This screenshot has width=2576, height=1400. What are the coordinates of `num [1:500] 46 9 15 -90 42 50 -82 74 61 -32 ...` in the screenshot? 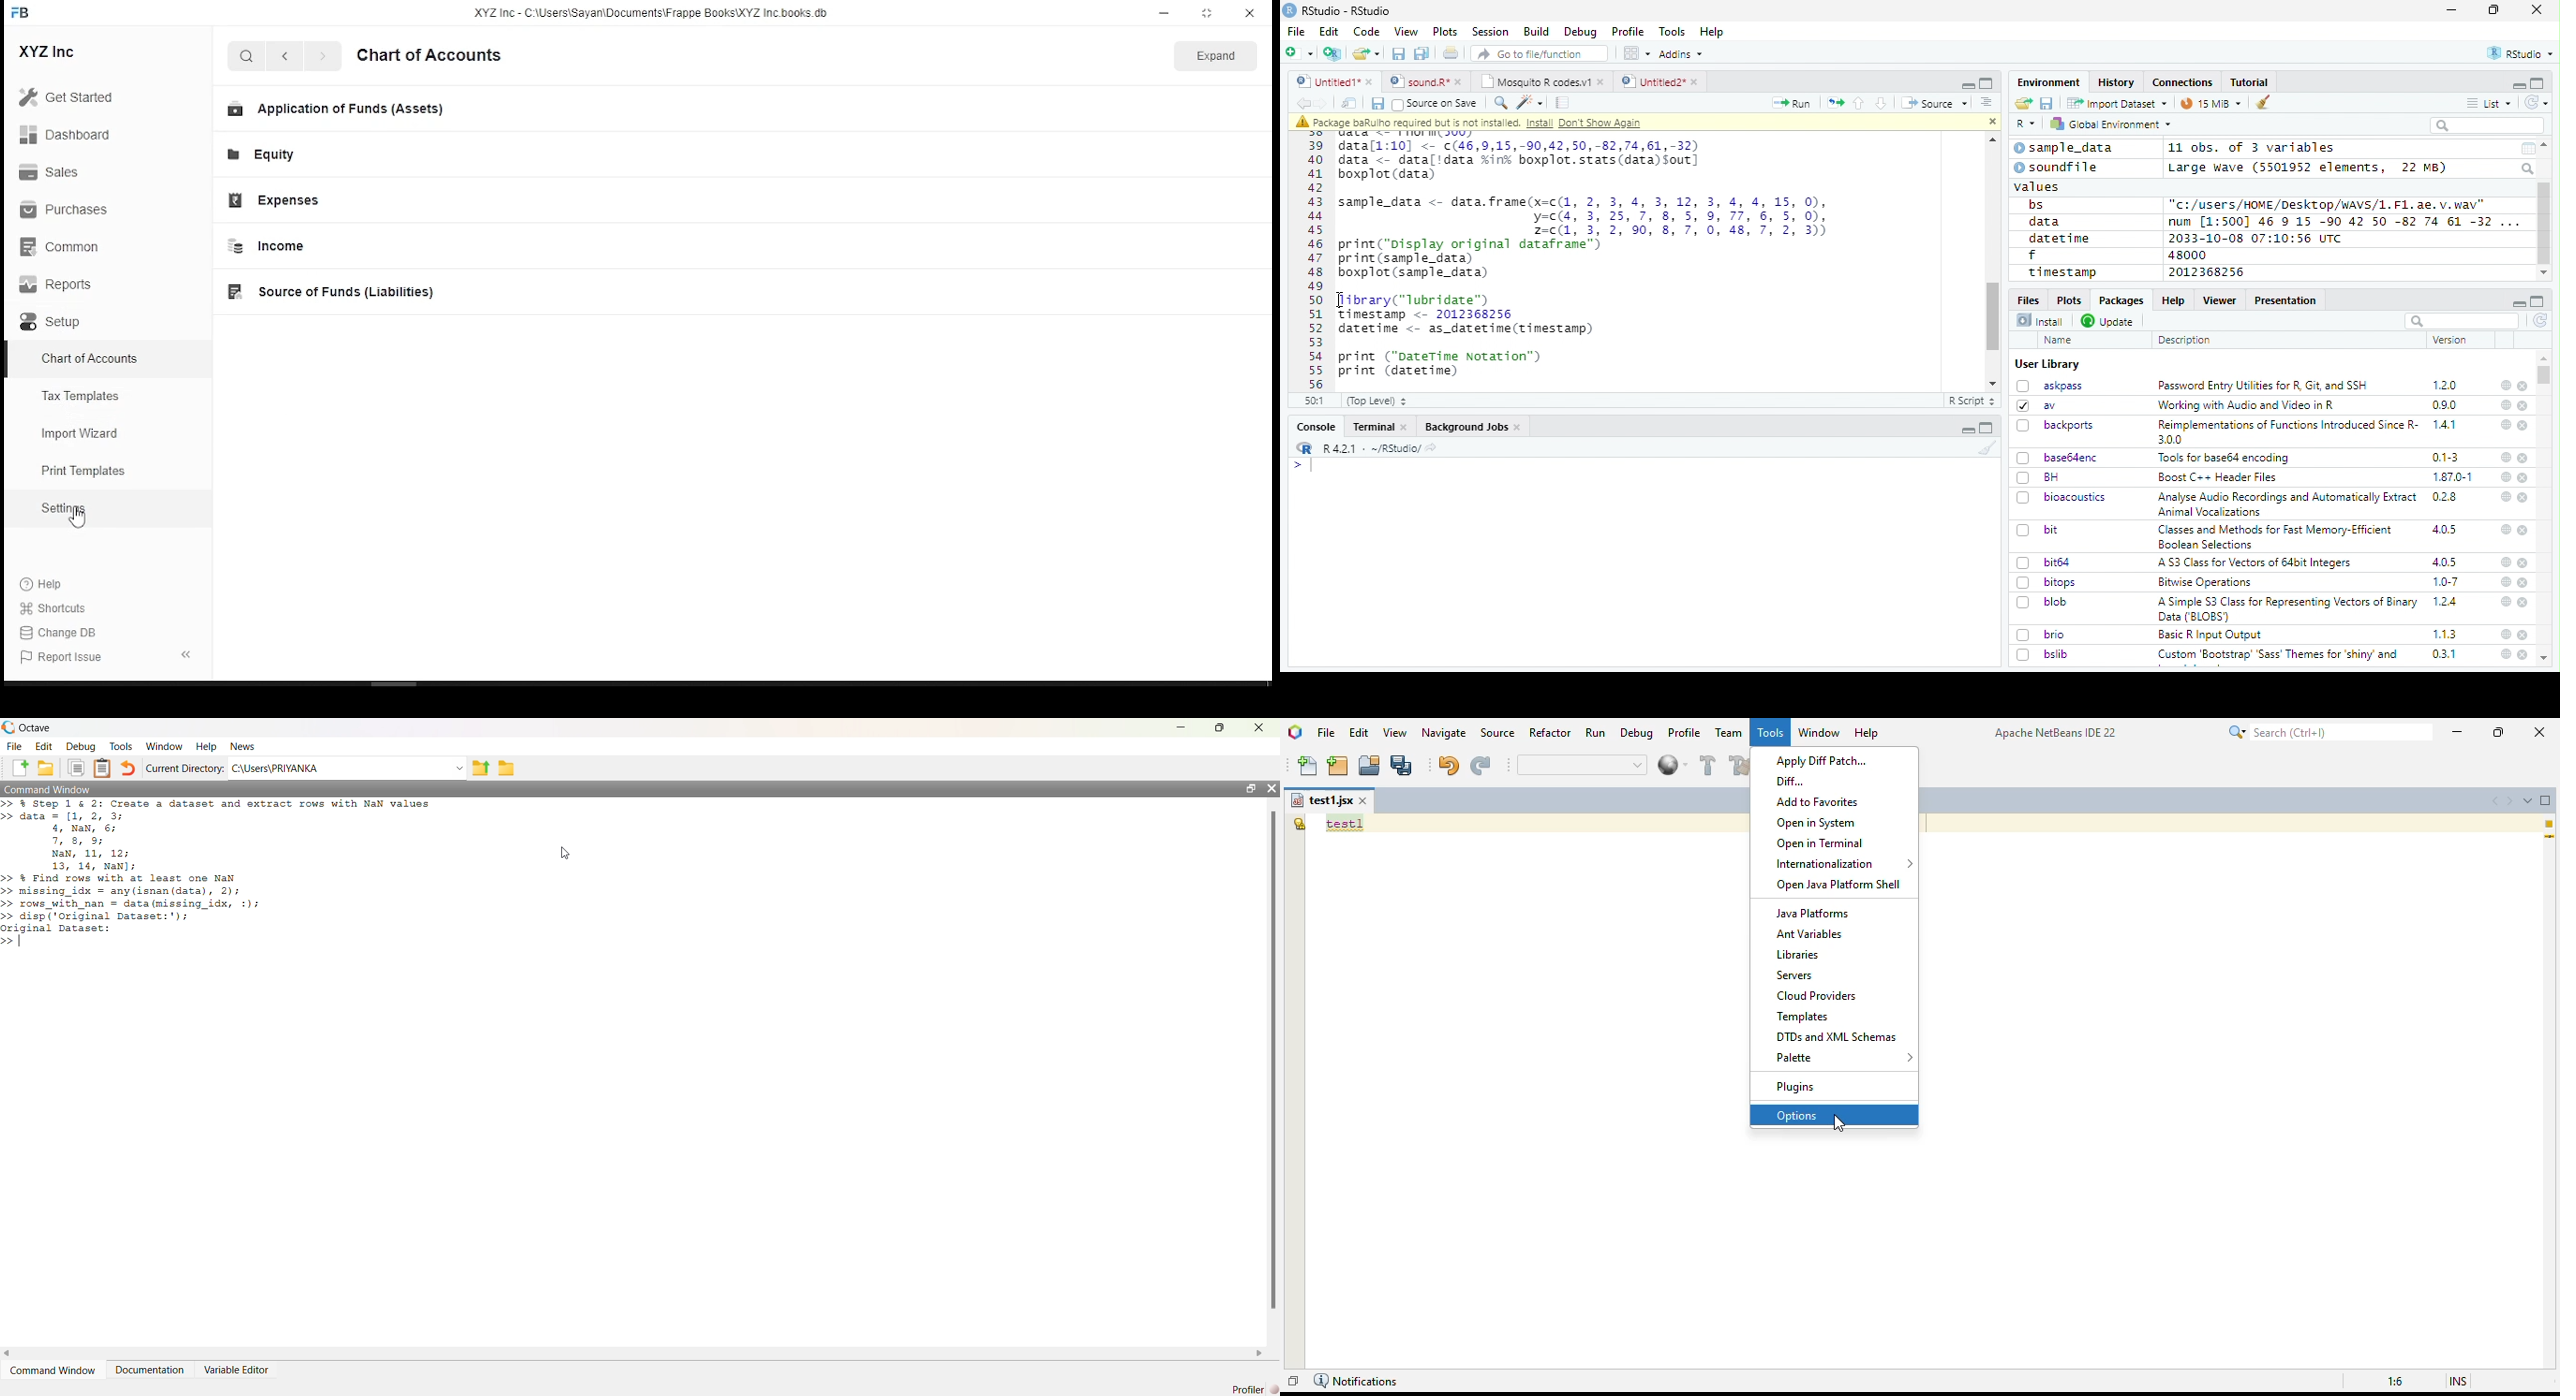 It's located at (2344, 221).